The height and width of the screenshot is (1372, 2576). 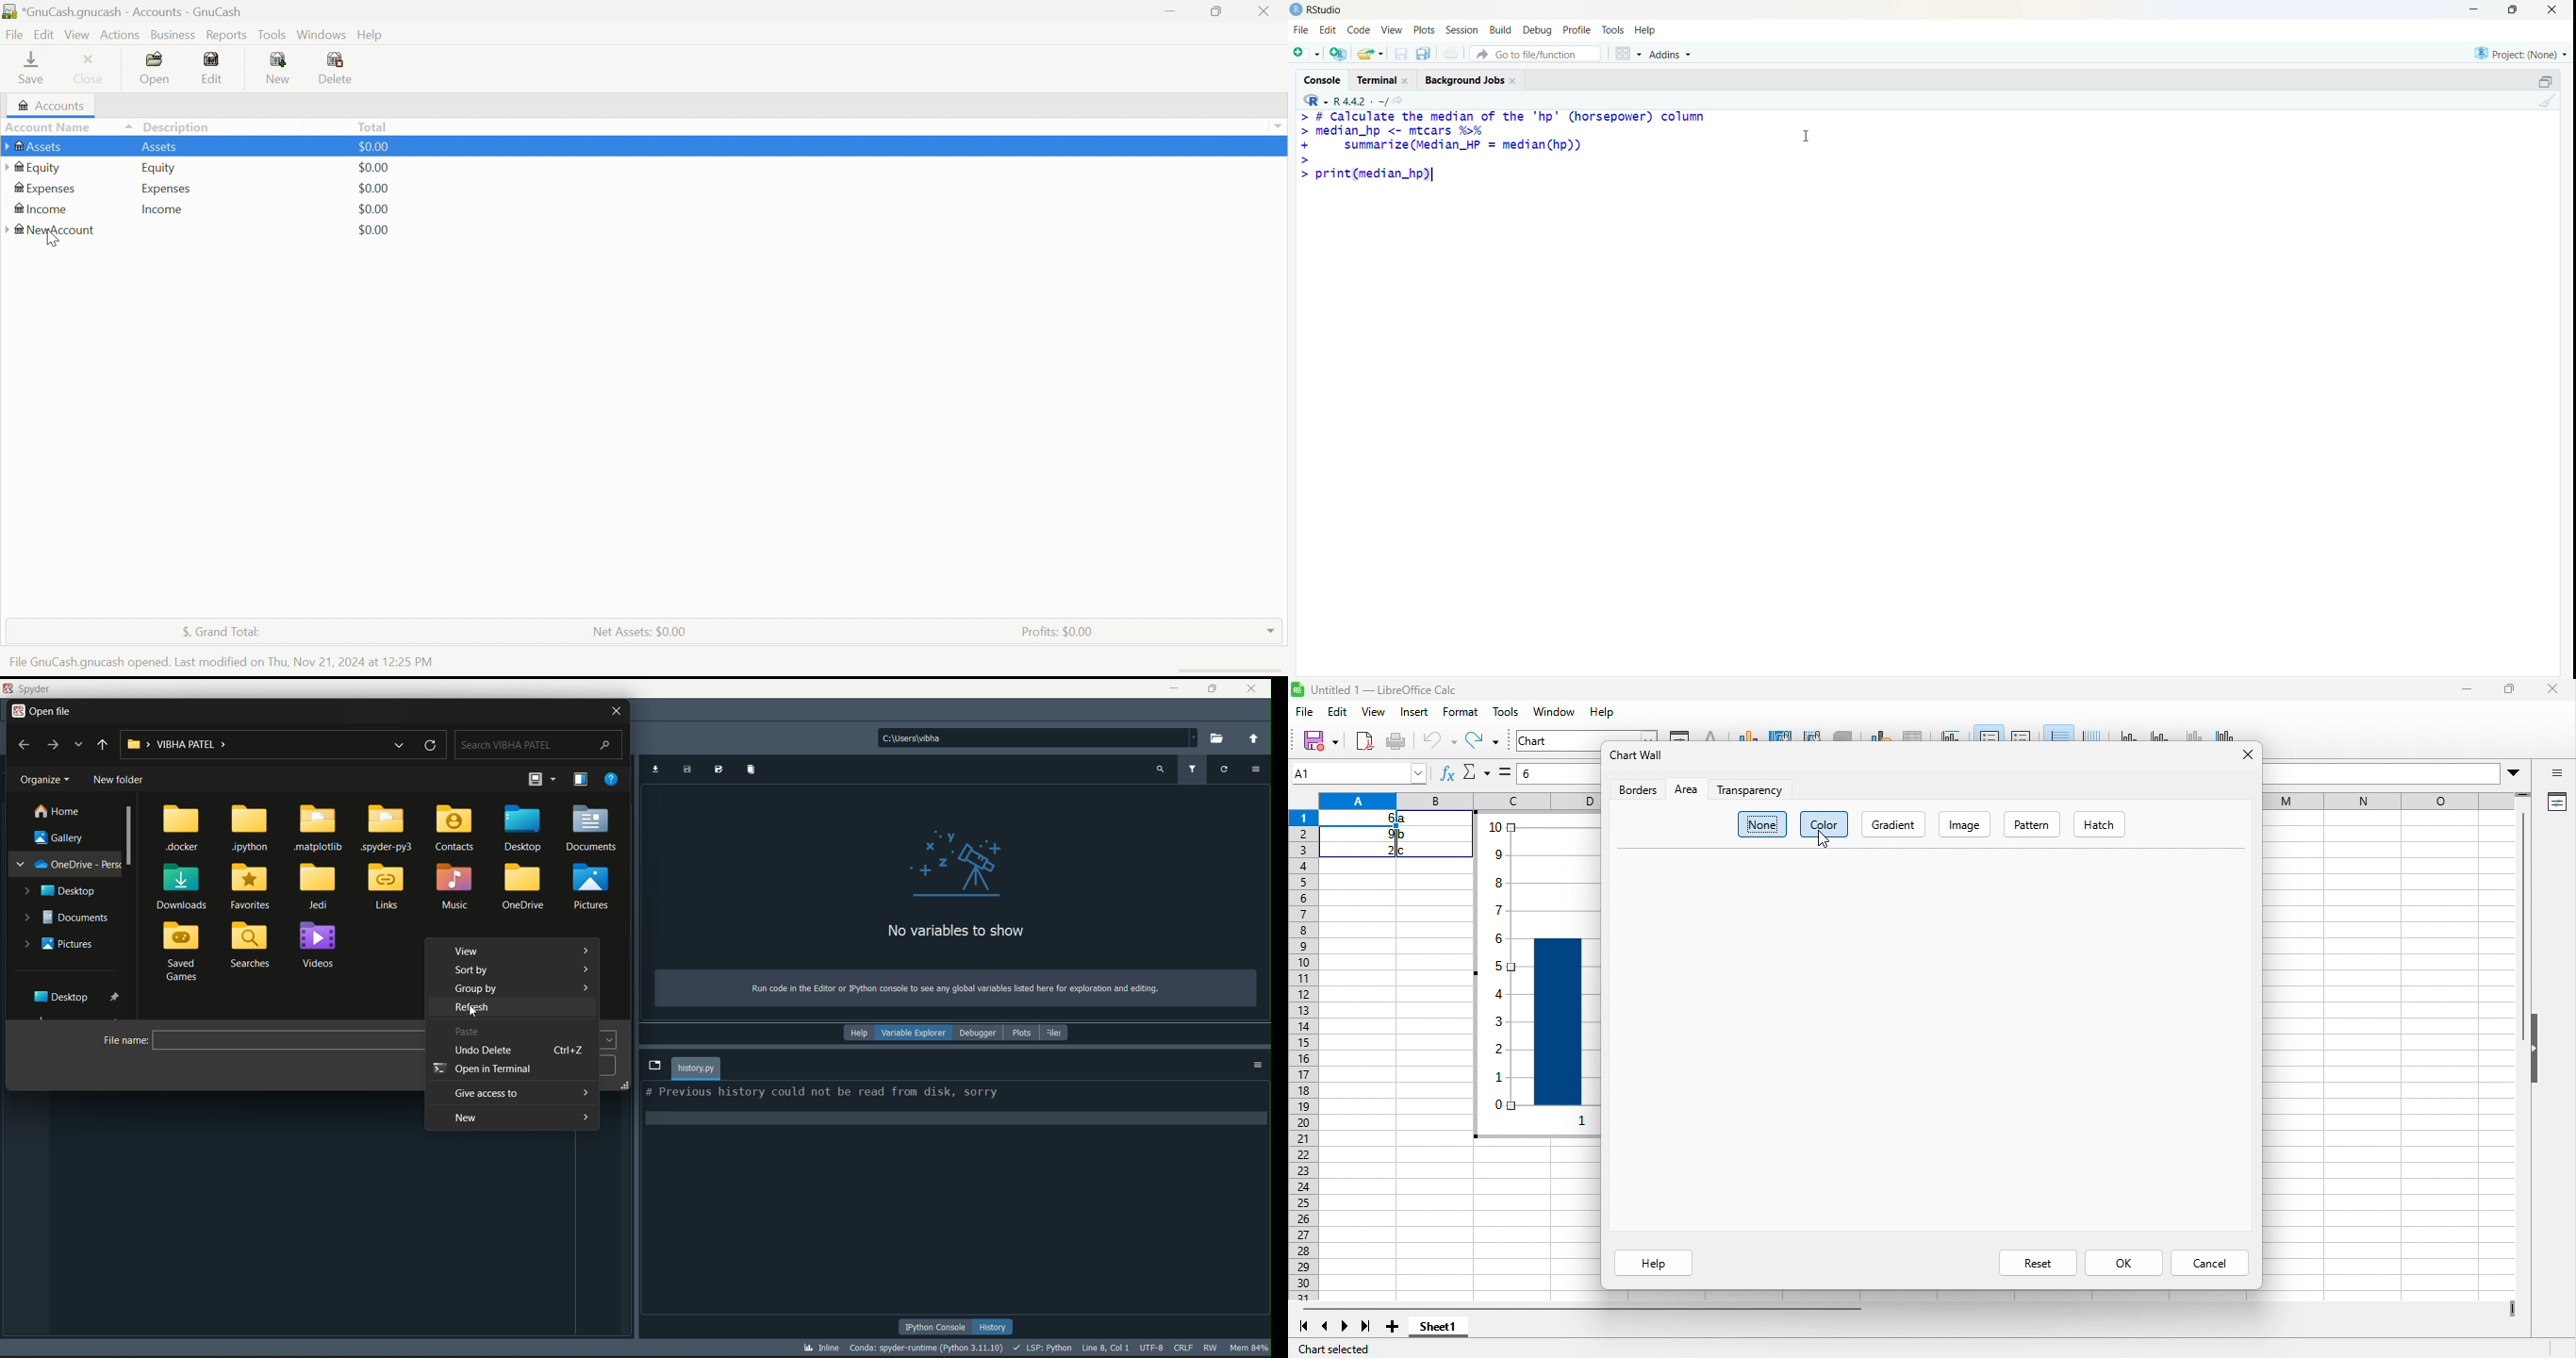 What do you see at coordinates (321, 35) in the screenshot?
I see `Windows` at bounding box center [321, 35].